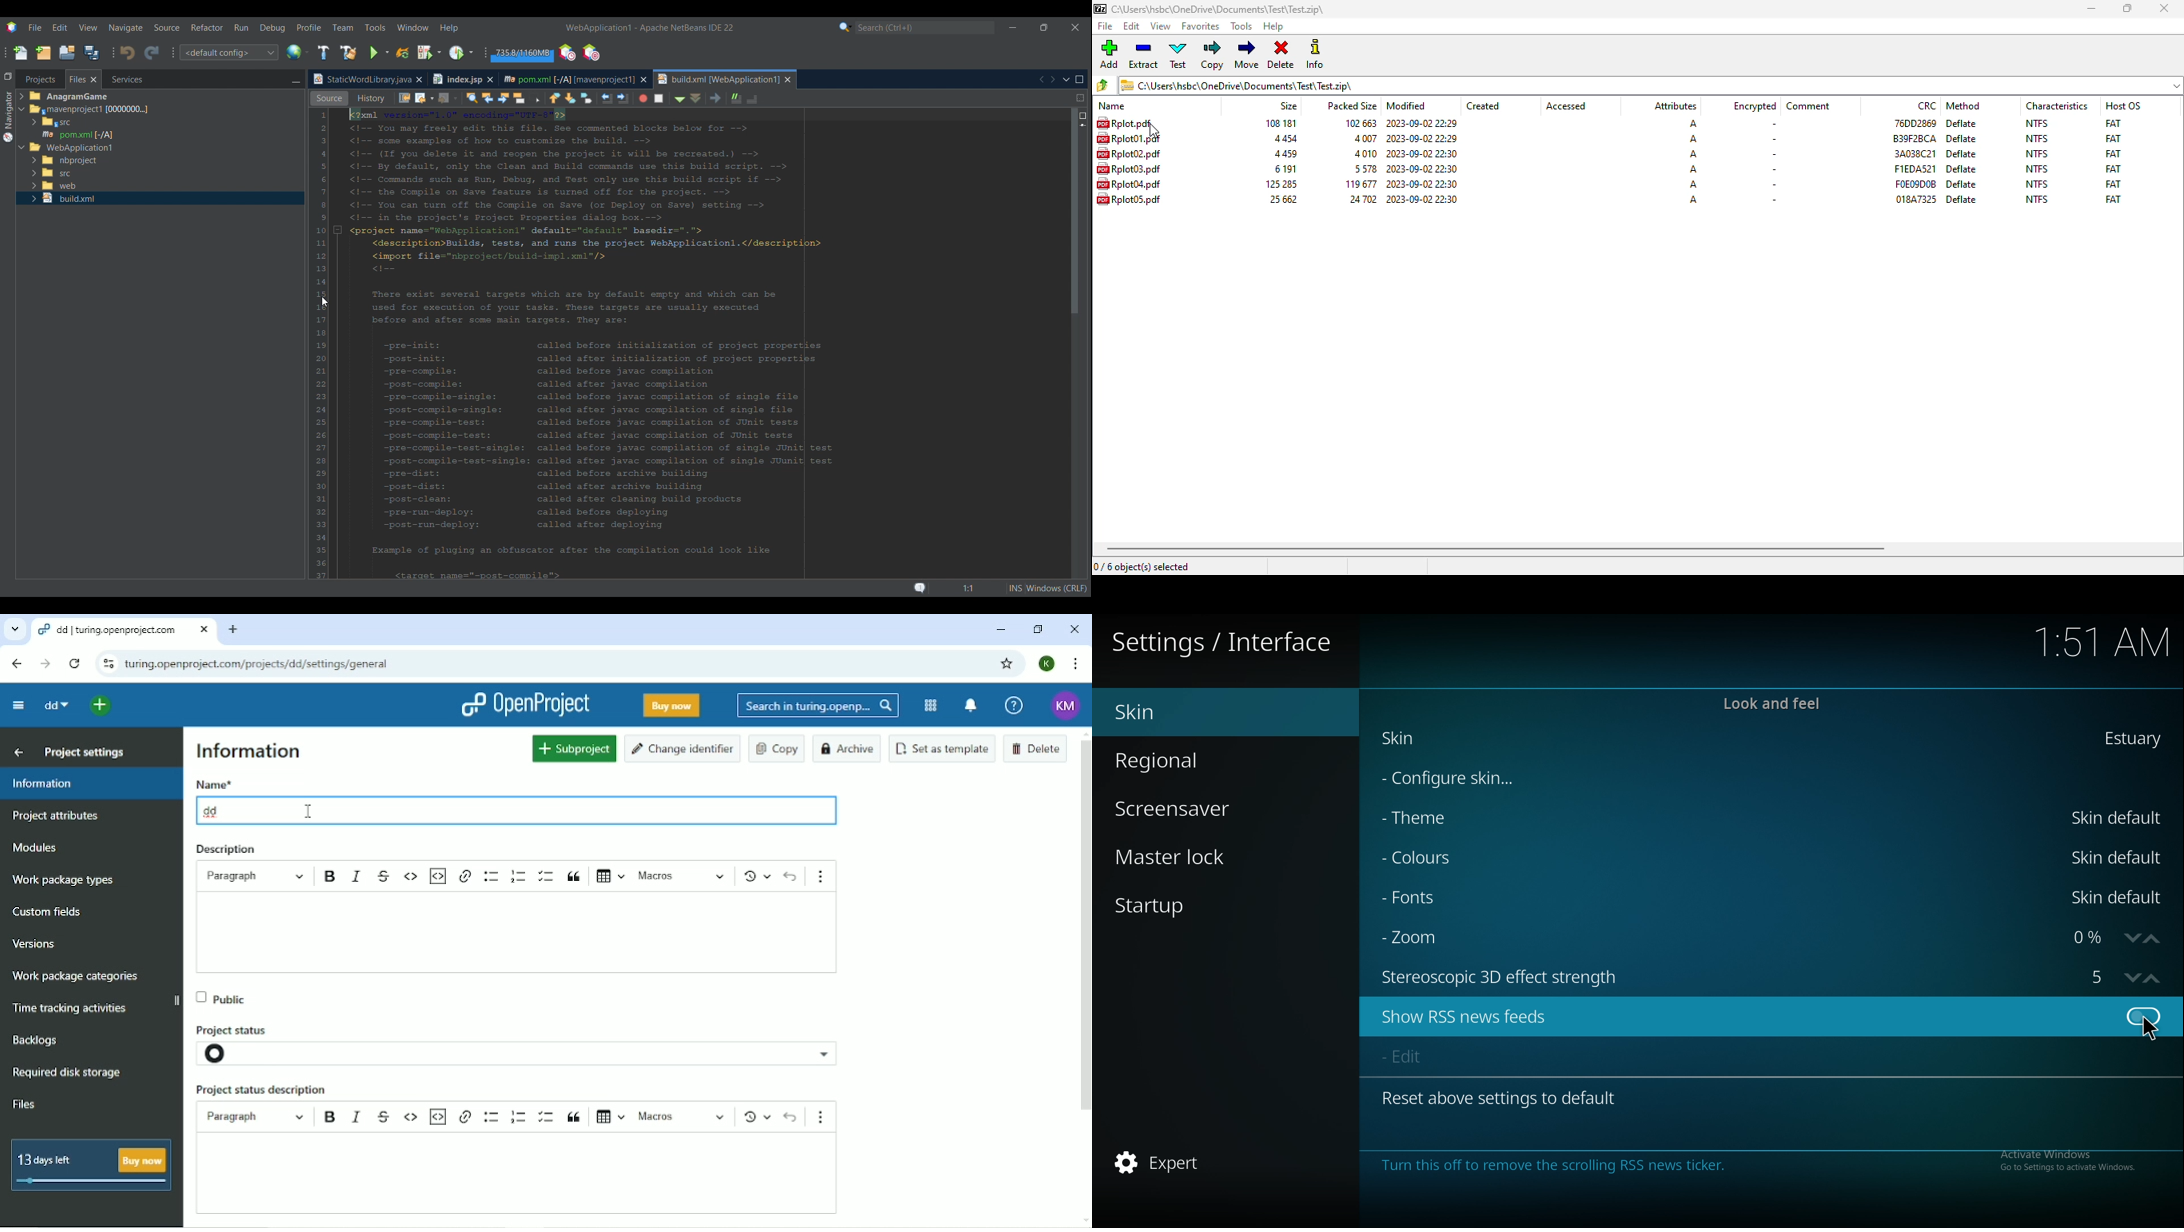 The width and height of the screenshot is (2184, 1232). Describe the element at coordinates (1962, 199) in the screenshot. I see `deflate` at that location.